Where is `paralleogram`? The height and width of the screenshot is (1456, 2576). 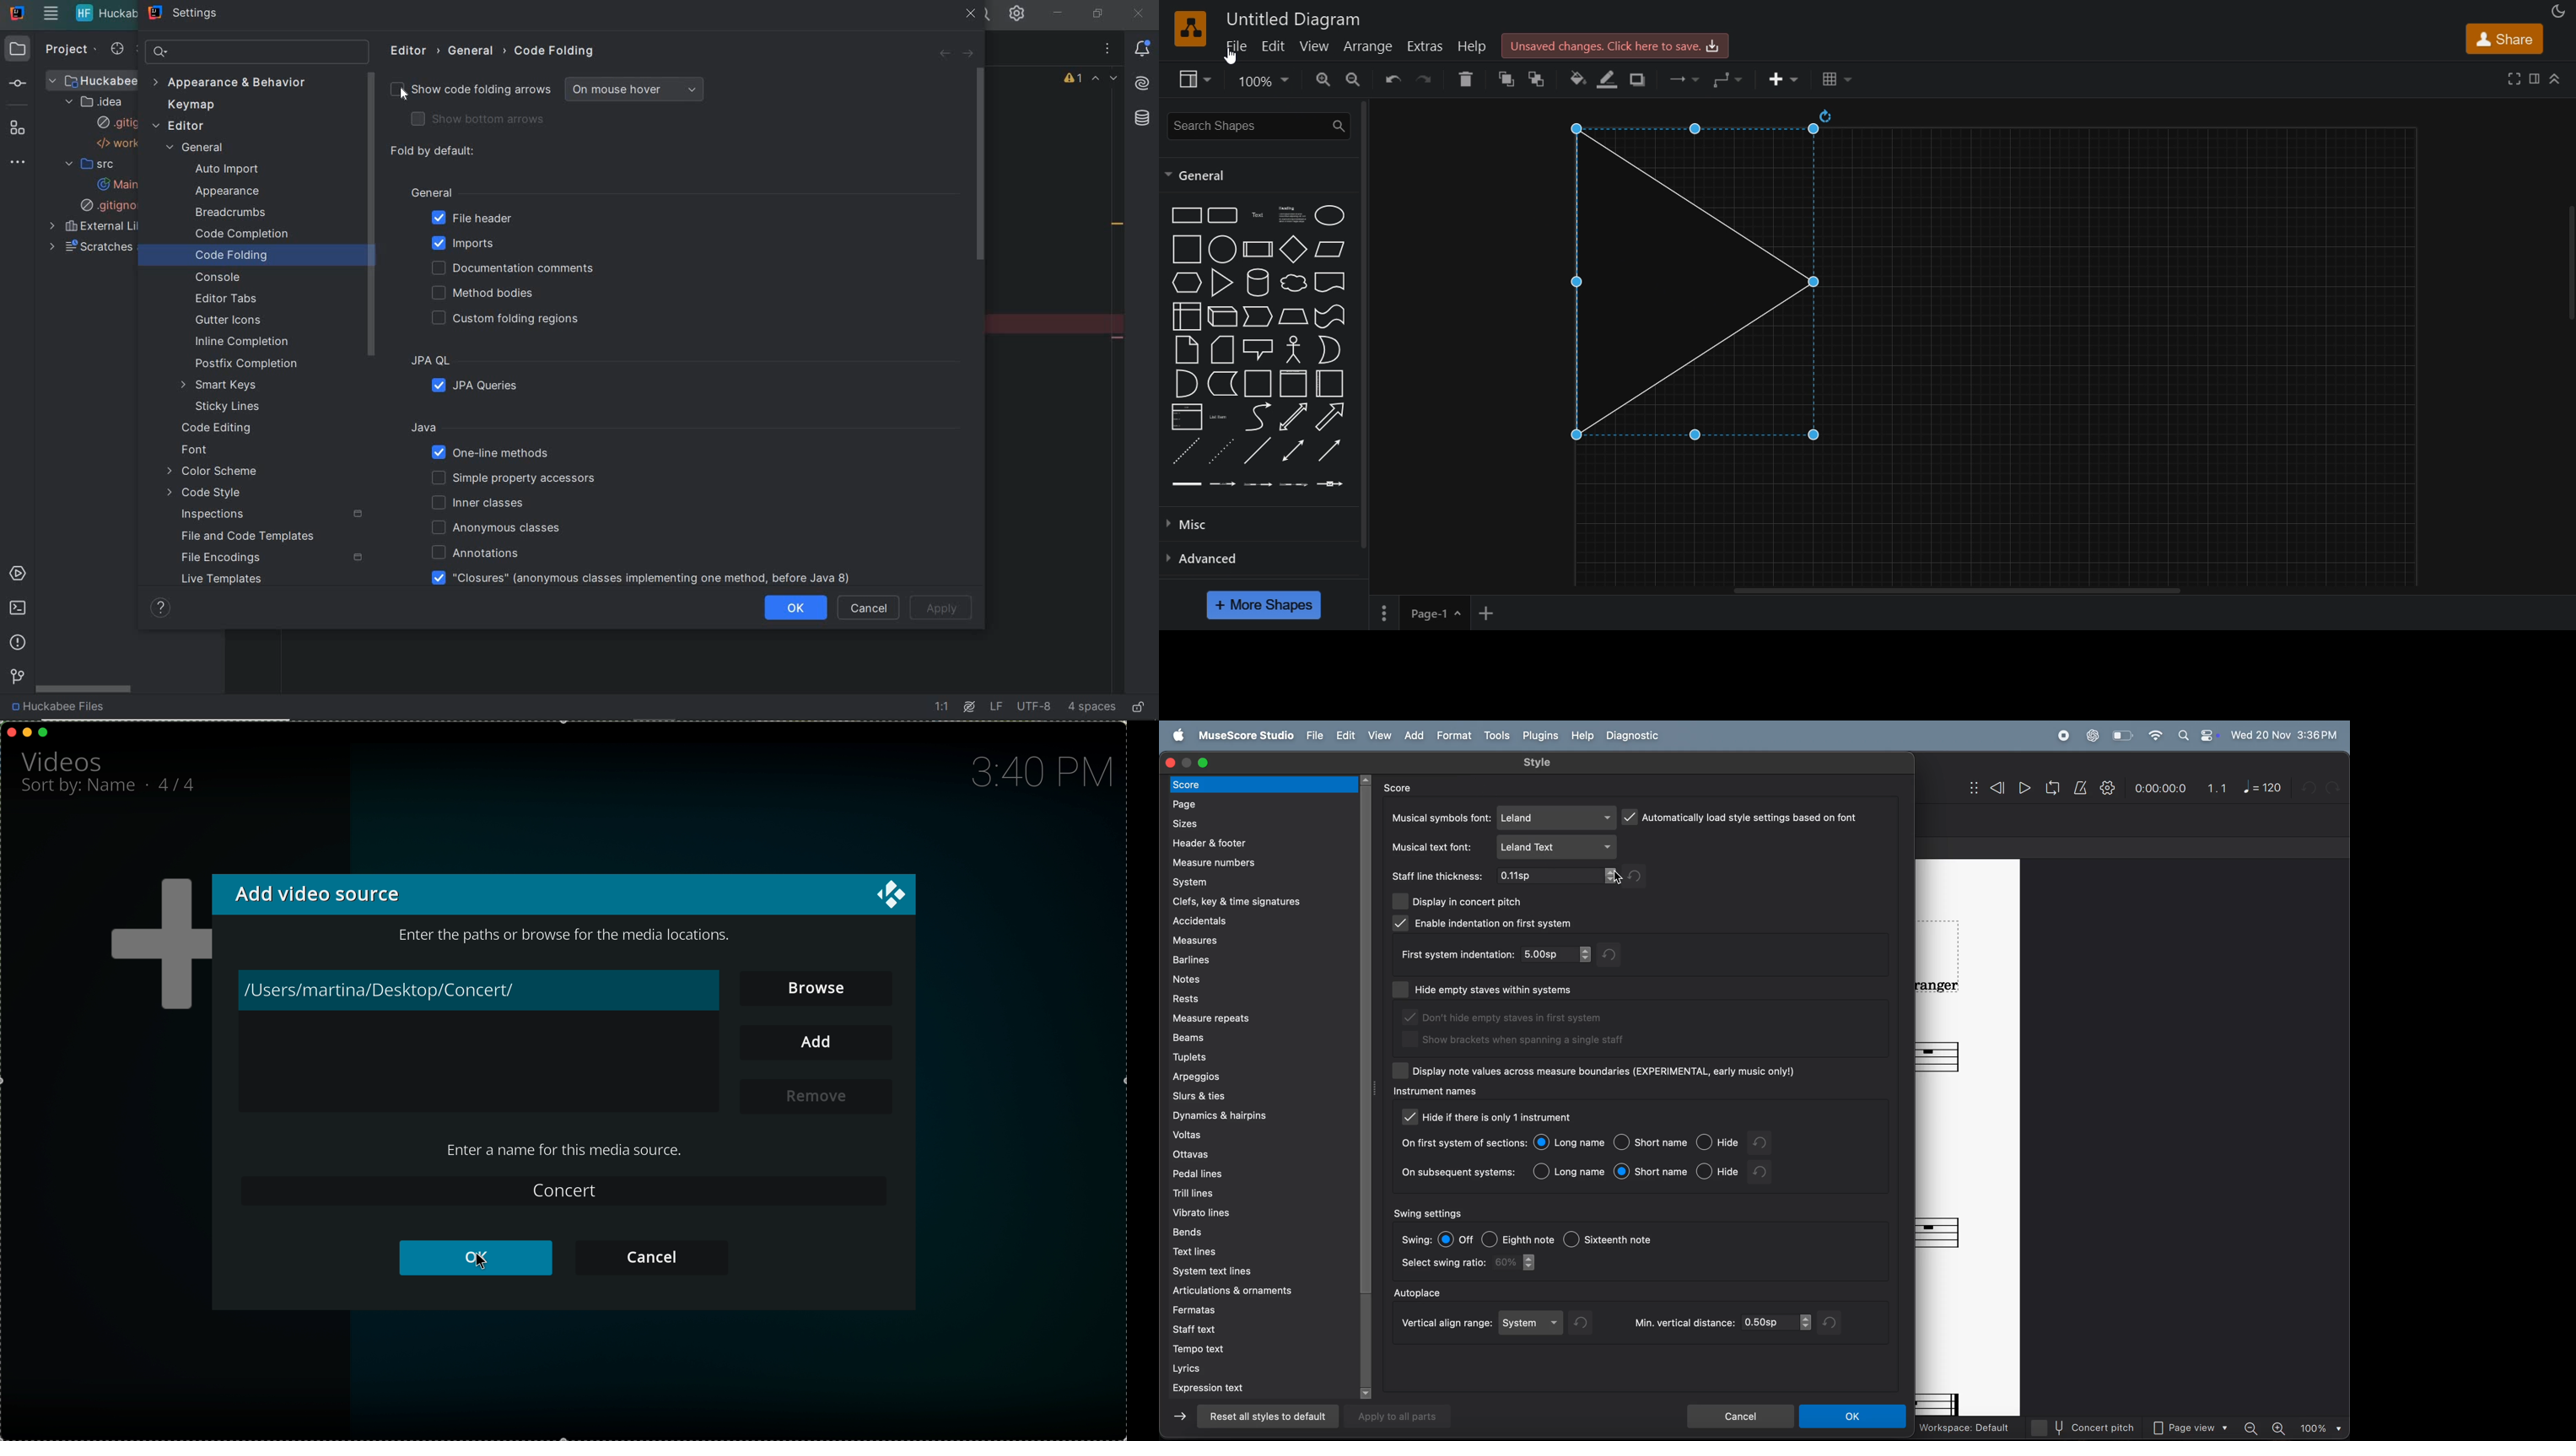
paralleogram is located at coordinates (1328, 247).